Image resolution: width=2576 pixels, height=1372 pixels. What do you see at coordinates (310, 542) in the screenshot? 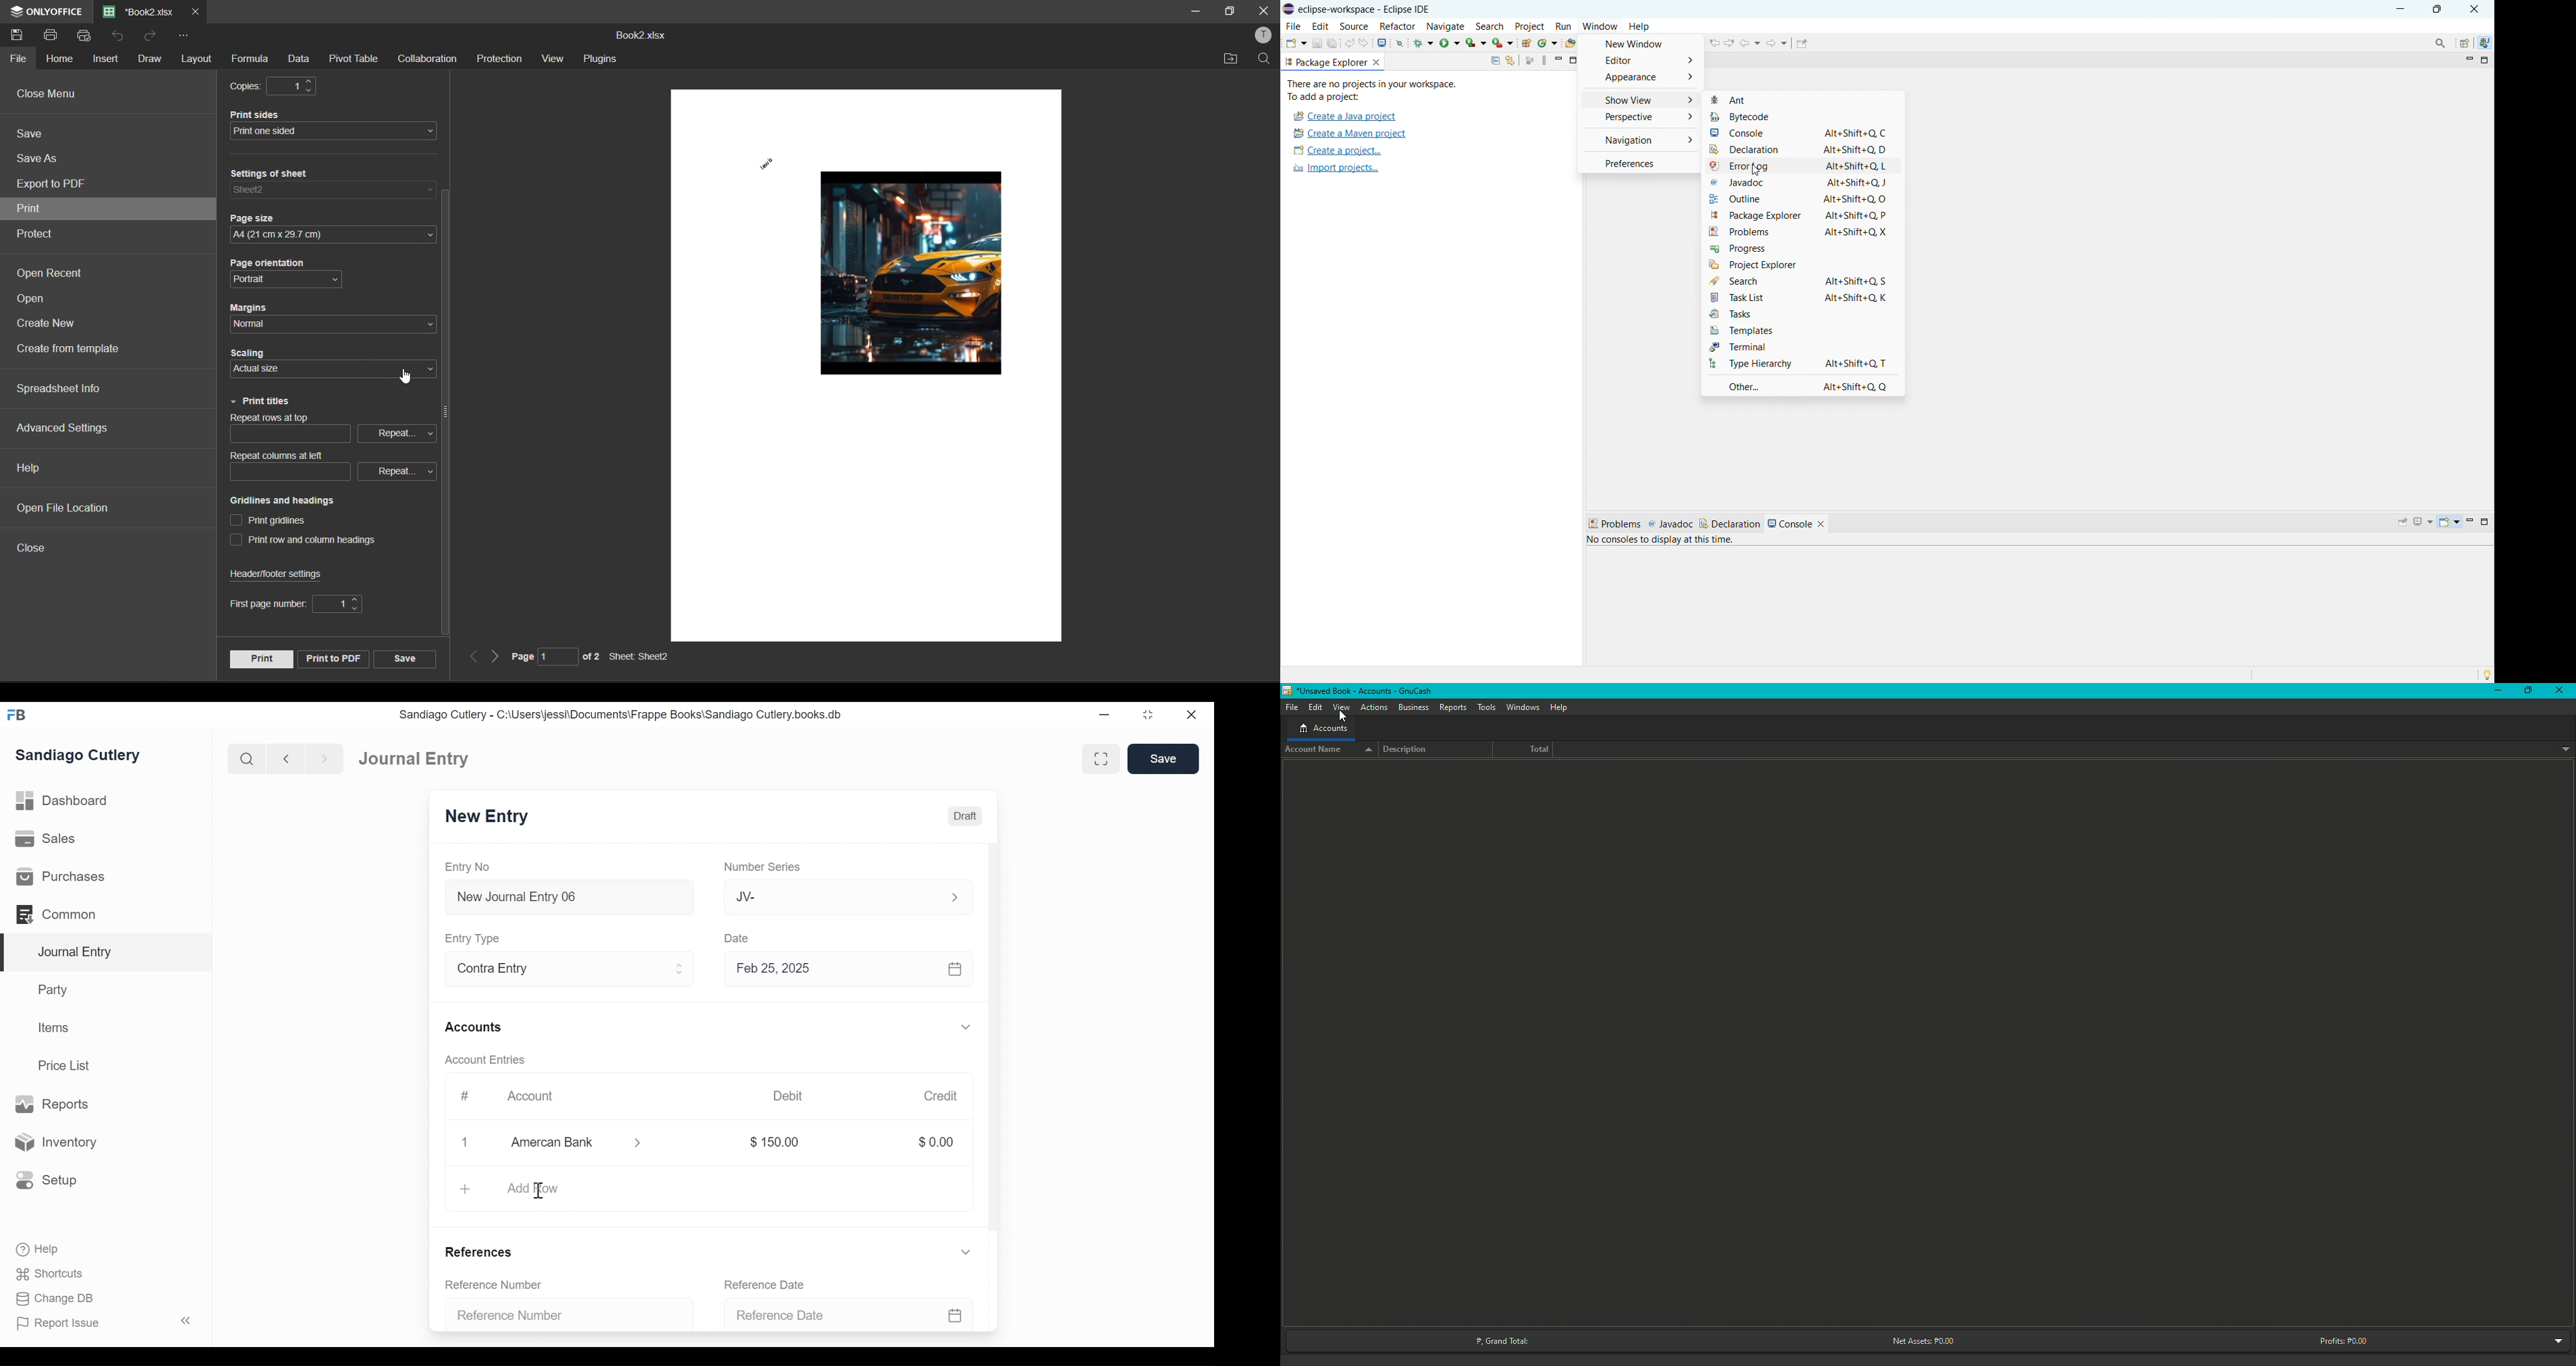
I see `print row and column headings` at bounding box center [310, 542].